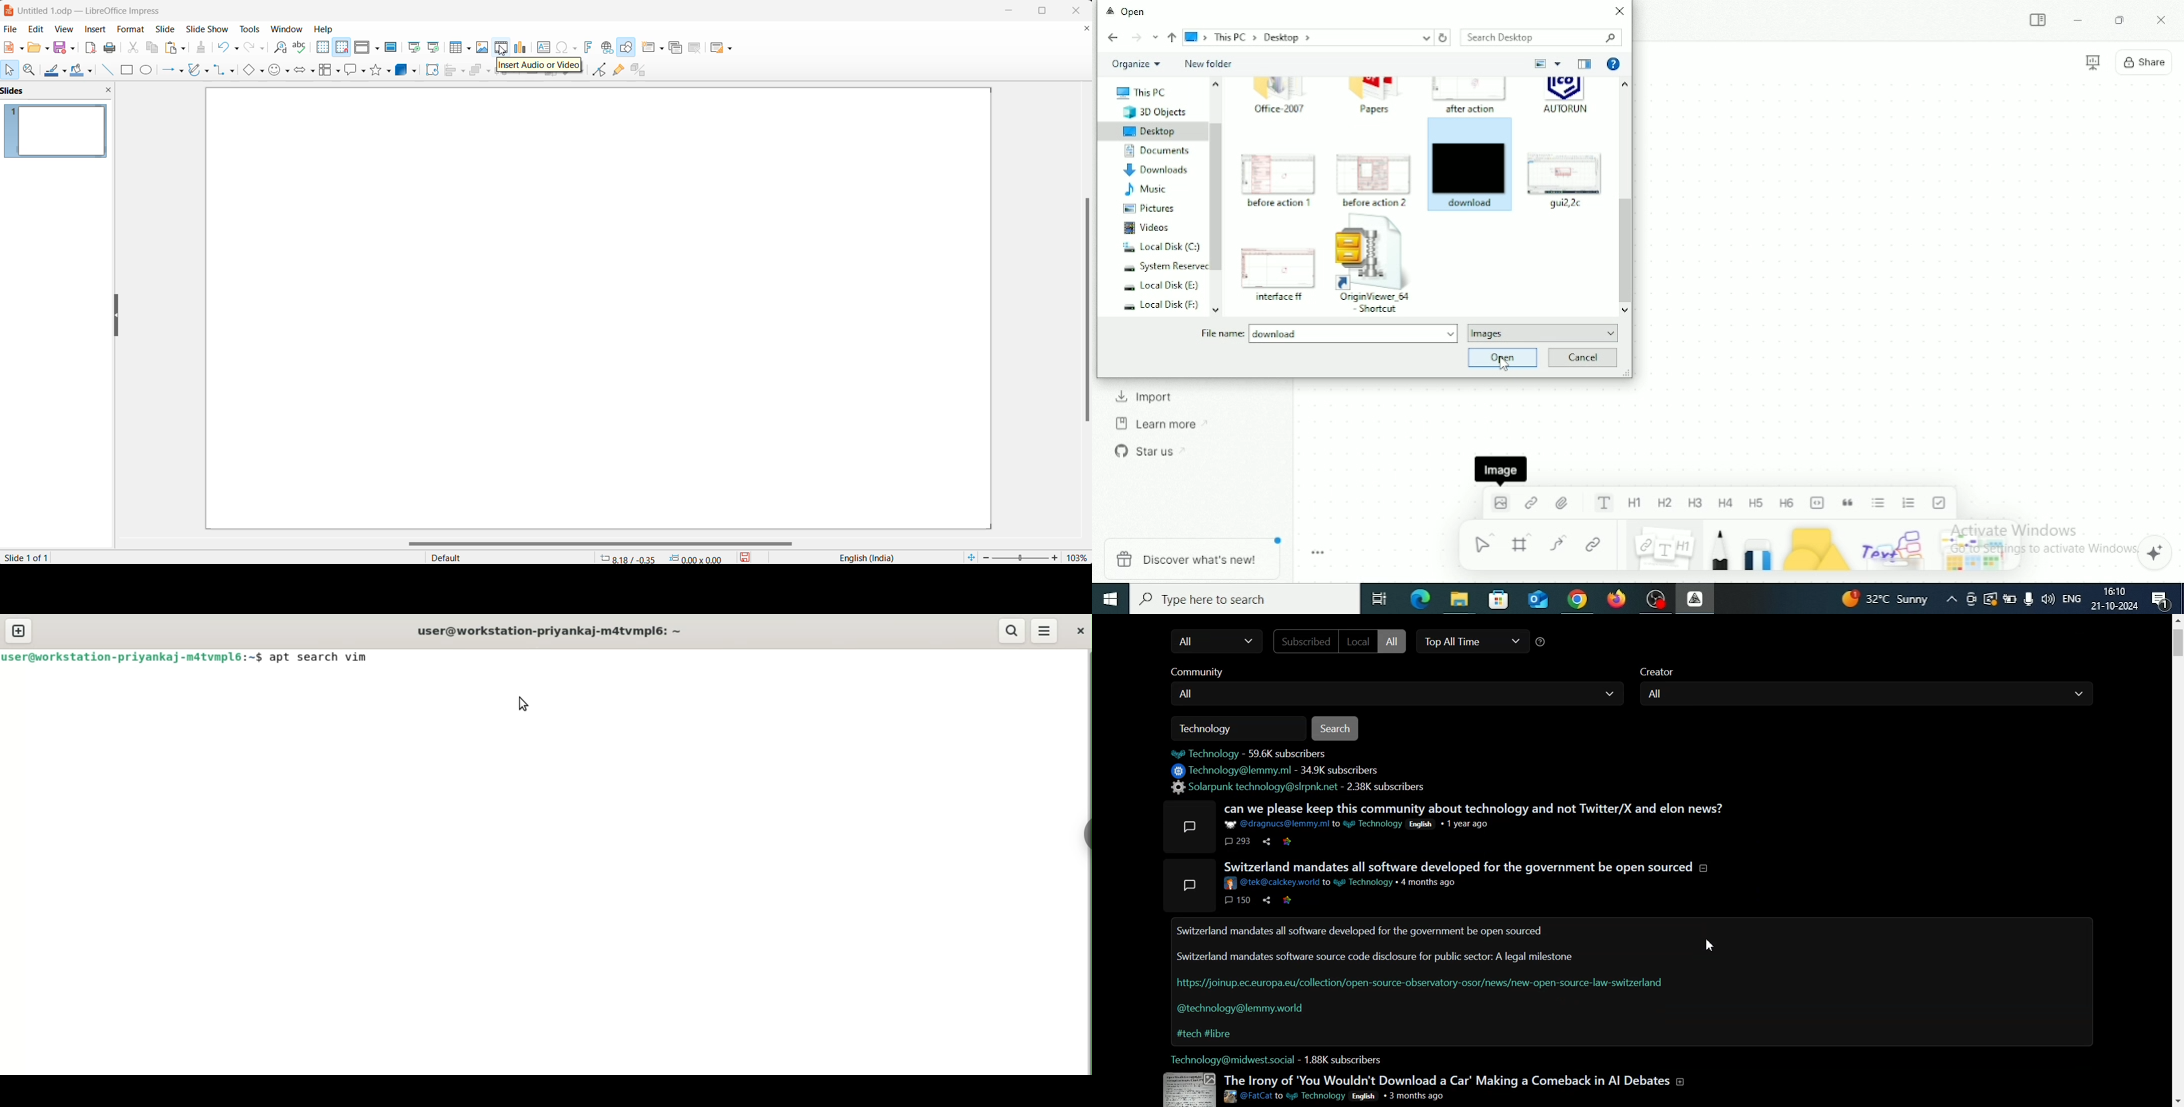  Describe the element at coordinates (1288, 842) in the screenshot. I see `Link` at that location.